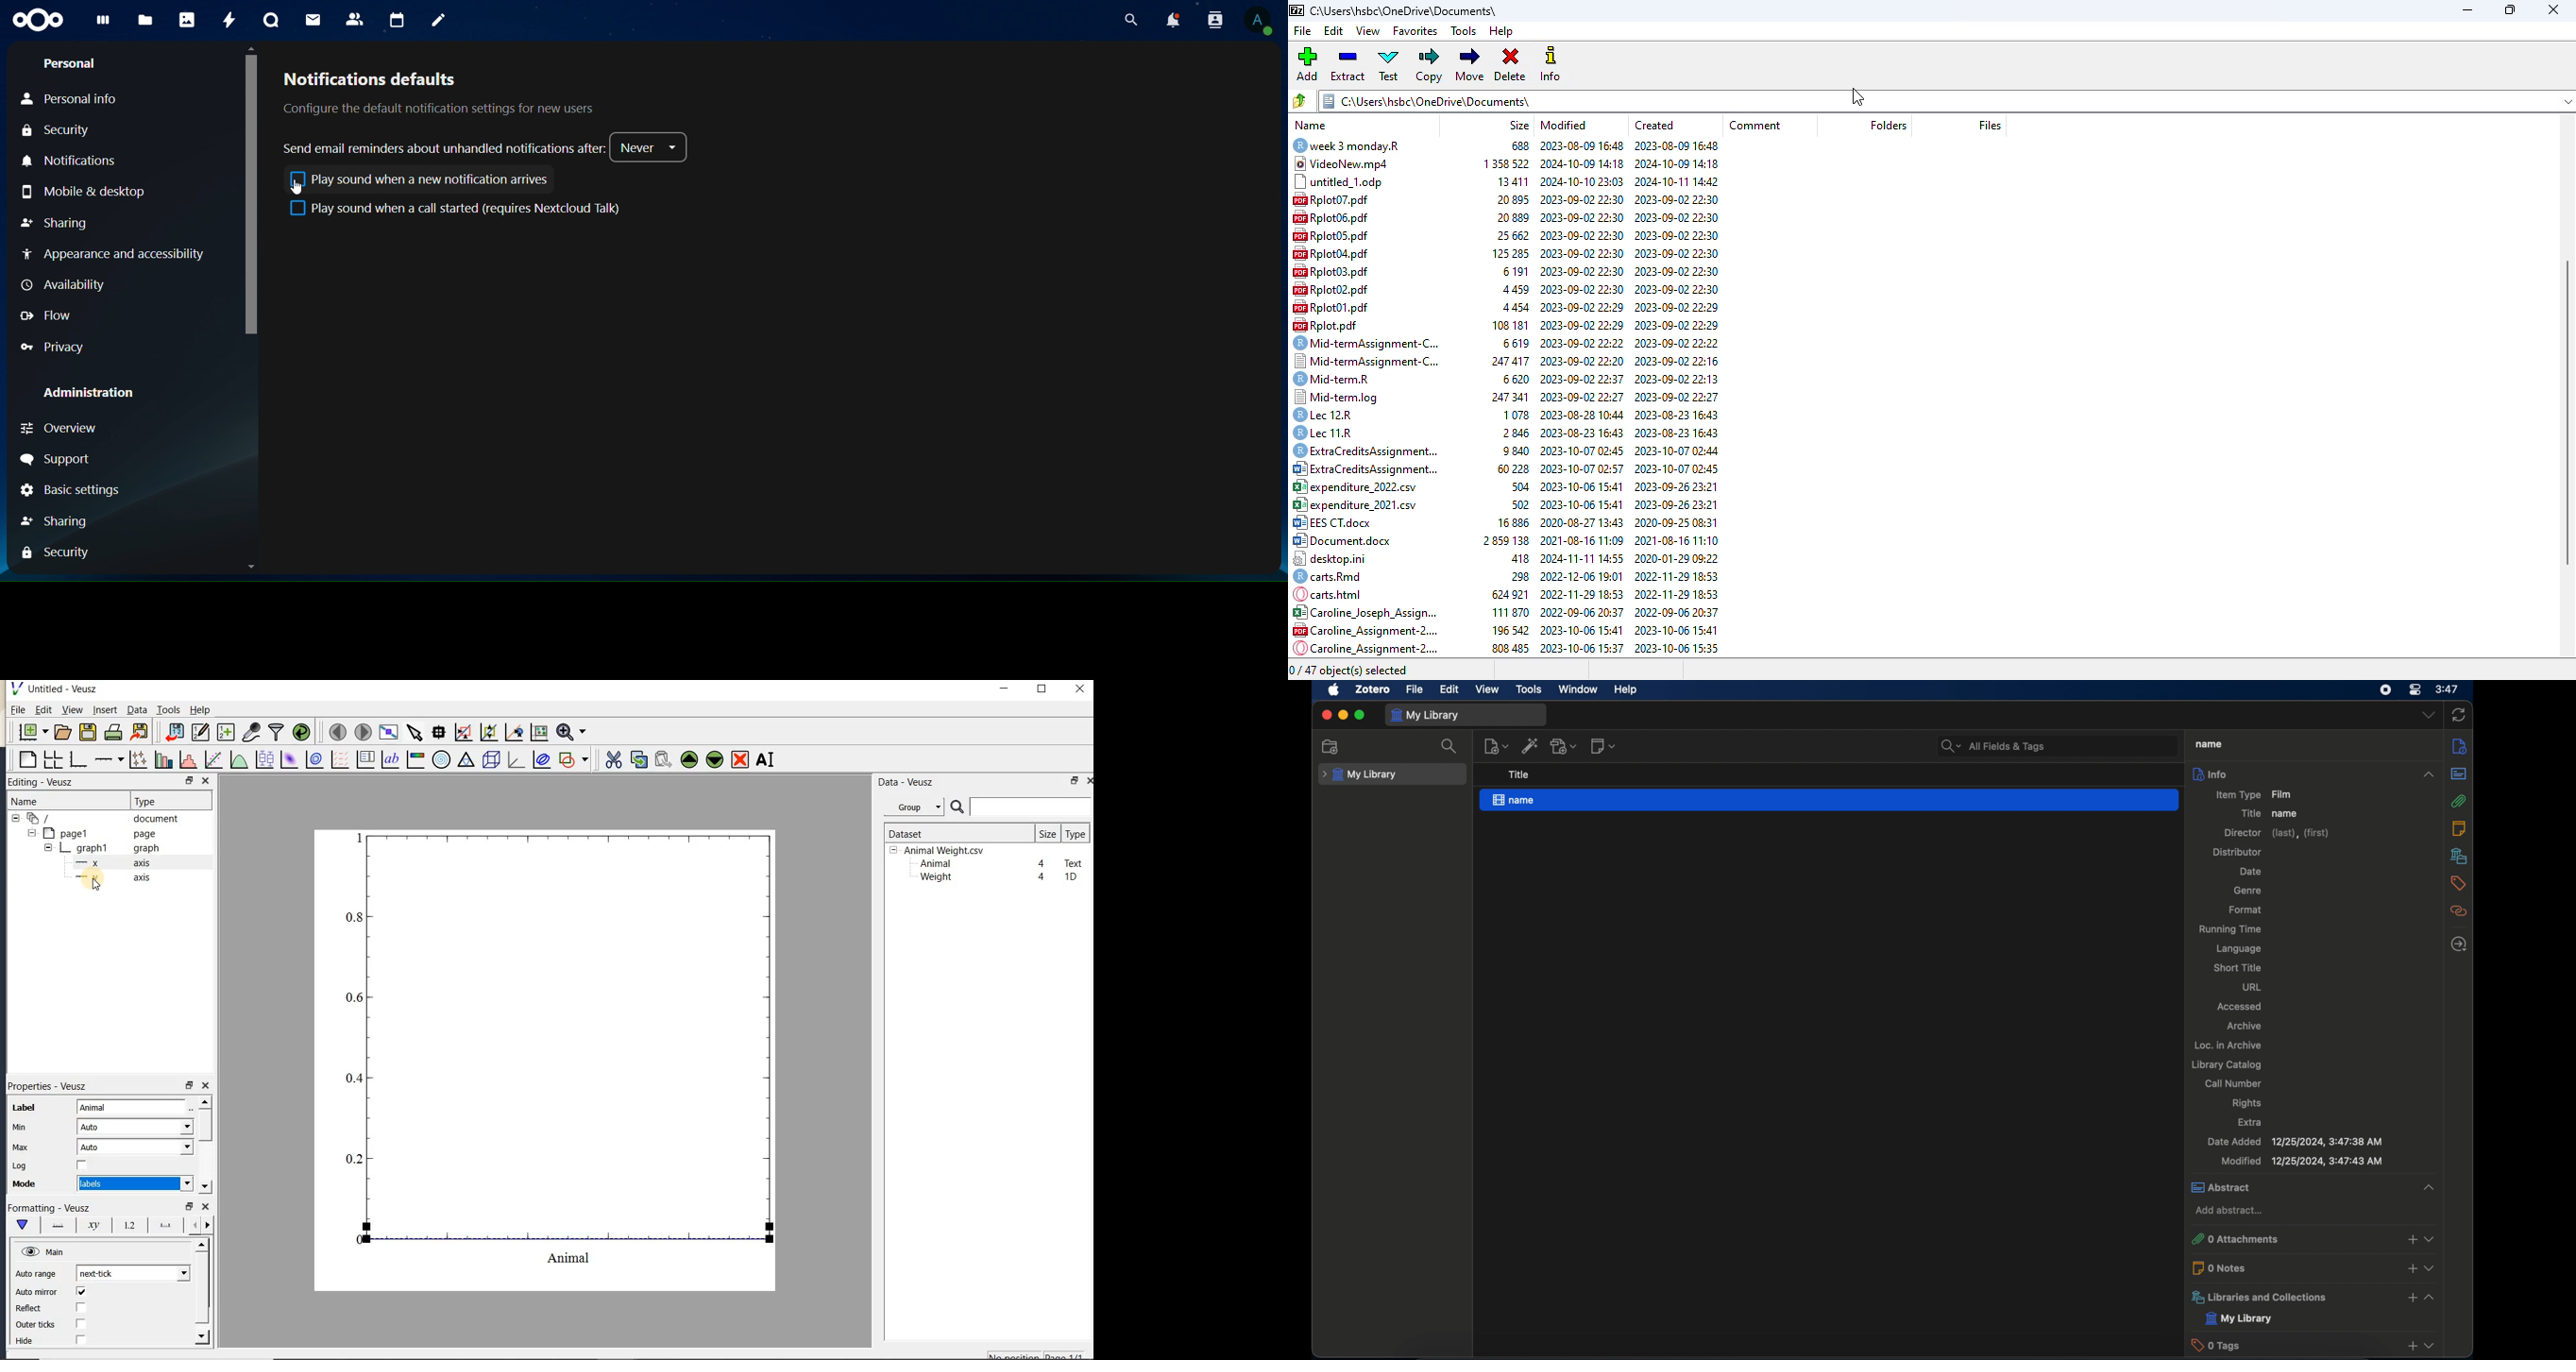 This screenshot has width=2576, height=1372. Describe the element at coordinates (2429, 773) in the screenshot. I see `collapse` at that location.